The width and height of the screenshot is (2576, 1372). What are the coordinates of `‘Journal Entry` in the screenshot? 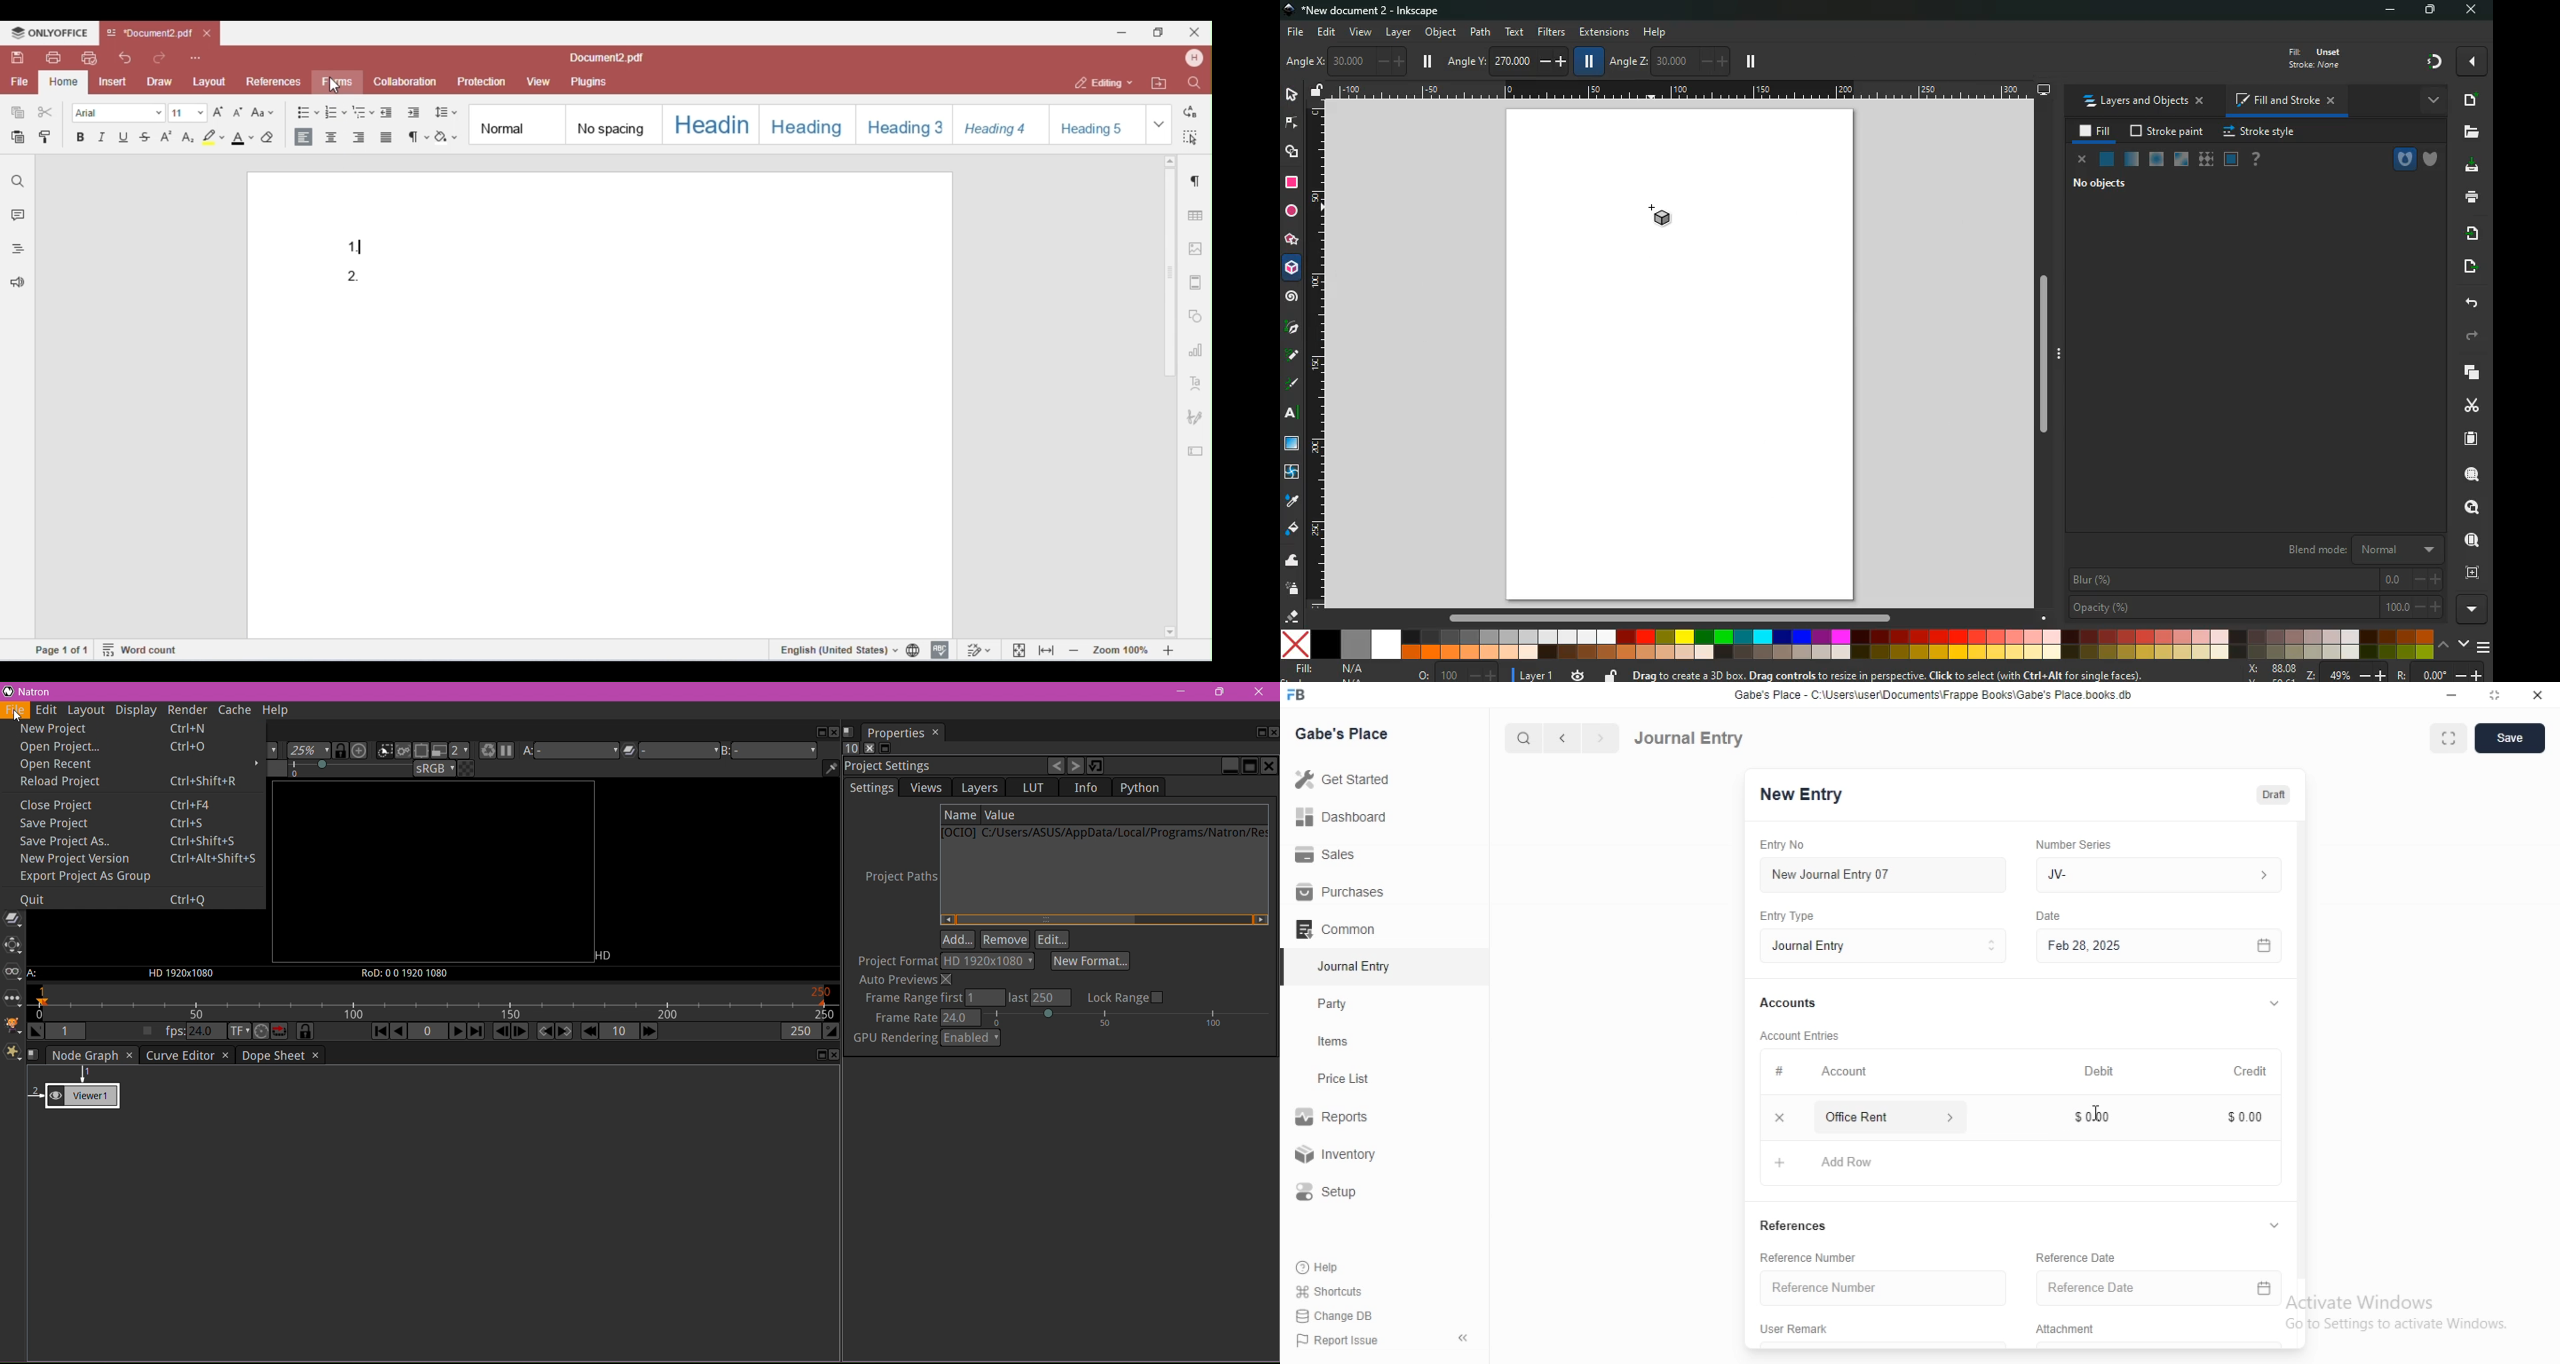 It's located at (1357, 966).